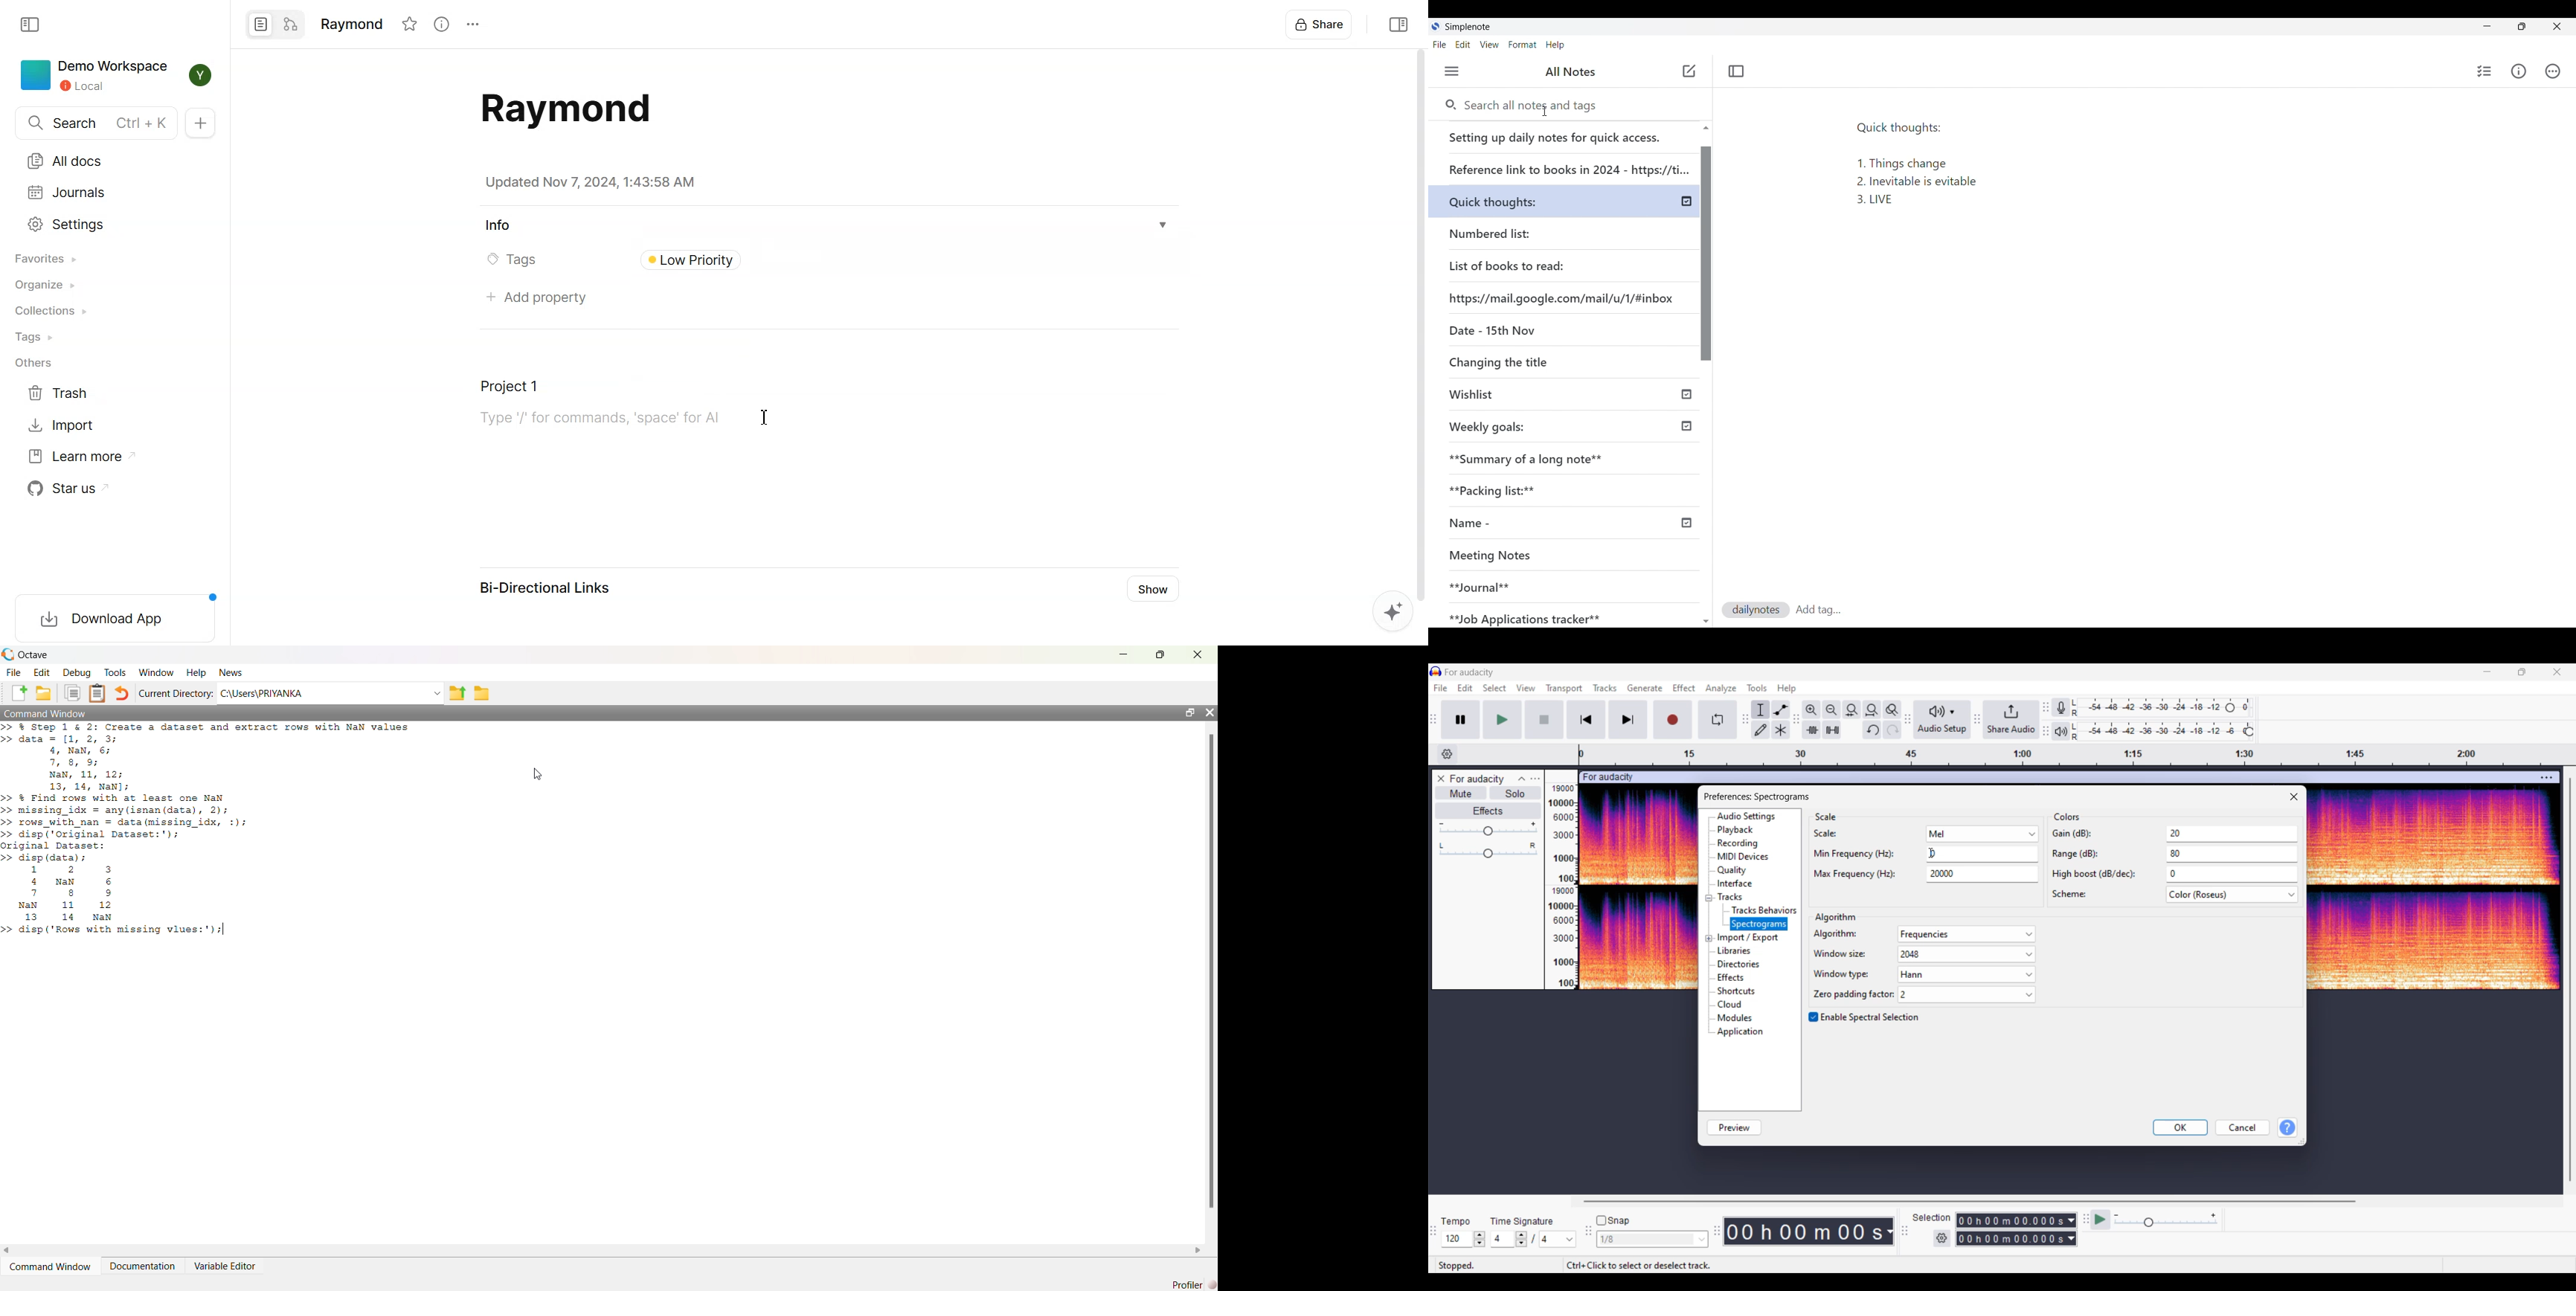 This screenshot has width=2576, height=1316. I want to click on Expand/Collapse specific setting, so click(1709, 919).